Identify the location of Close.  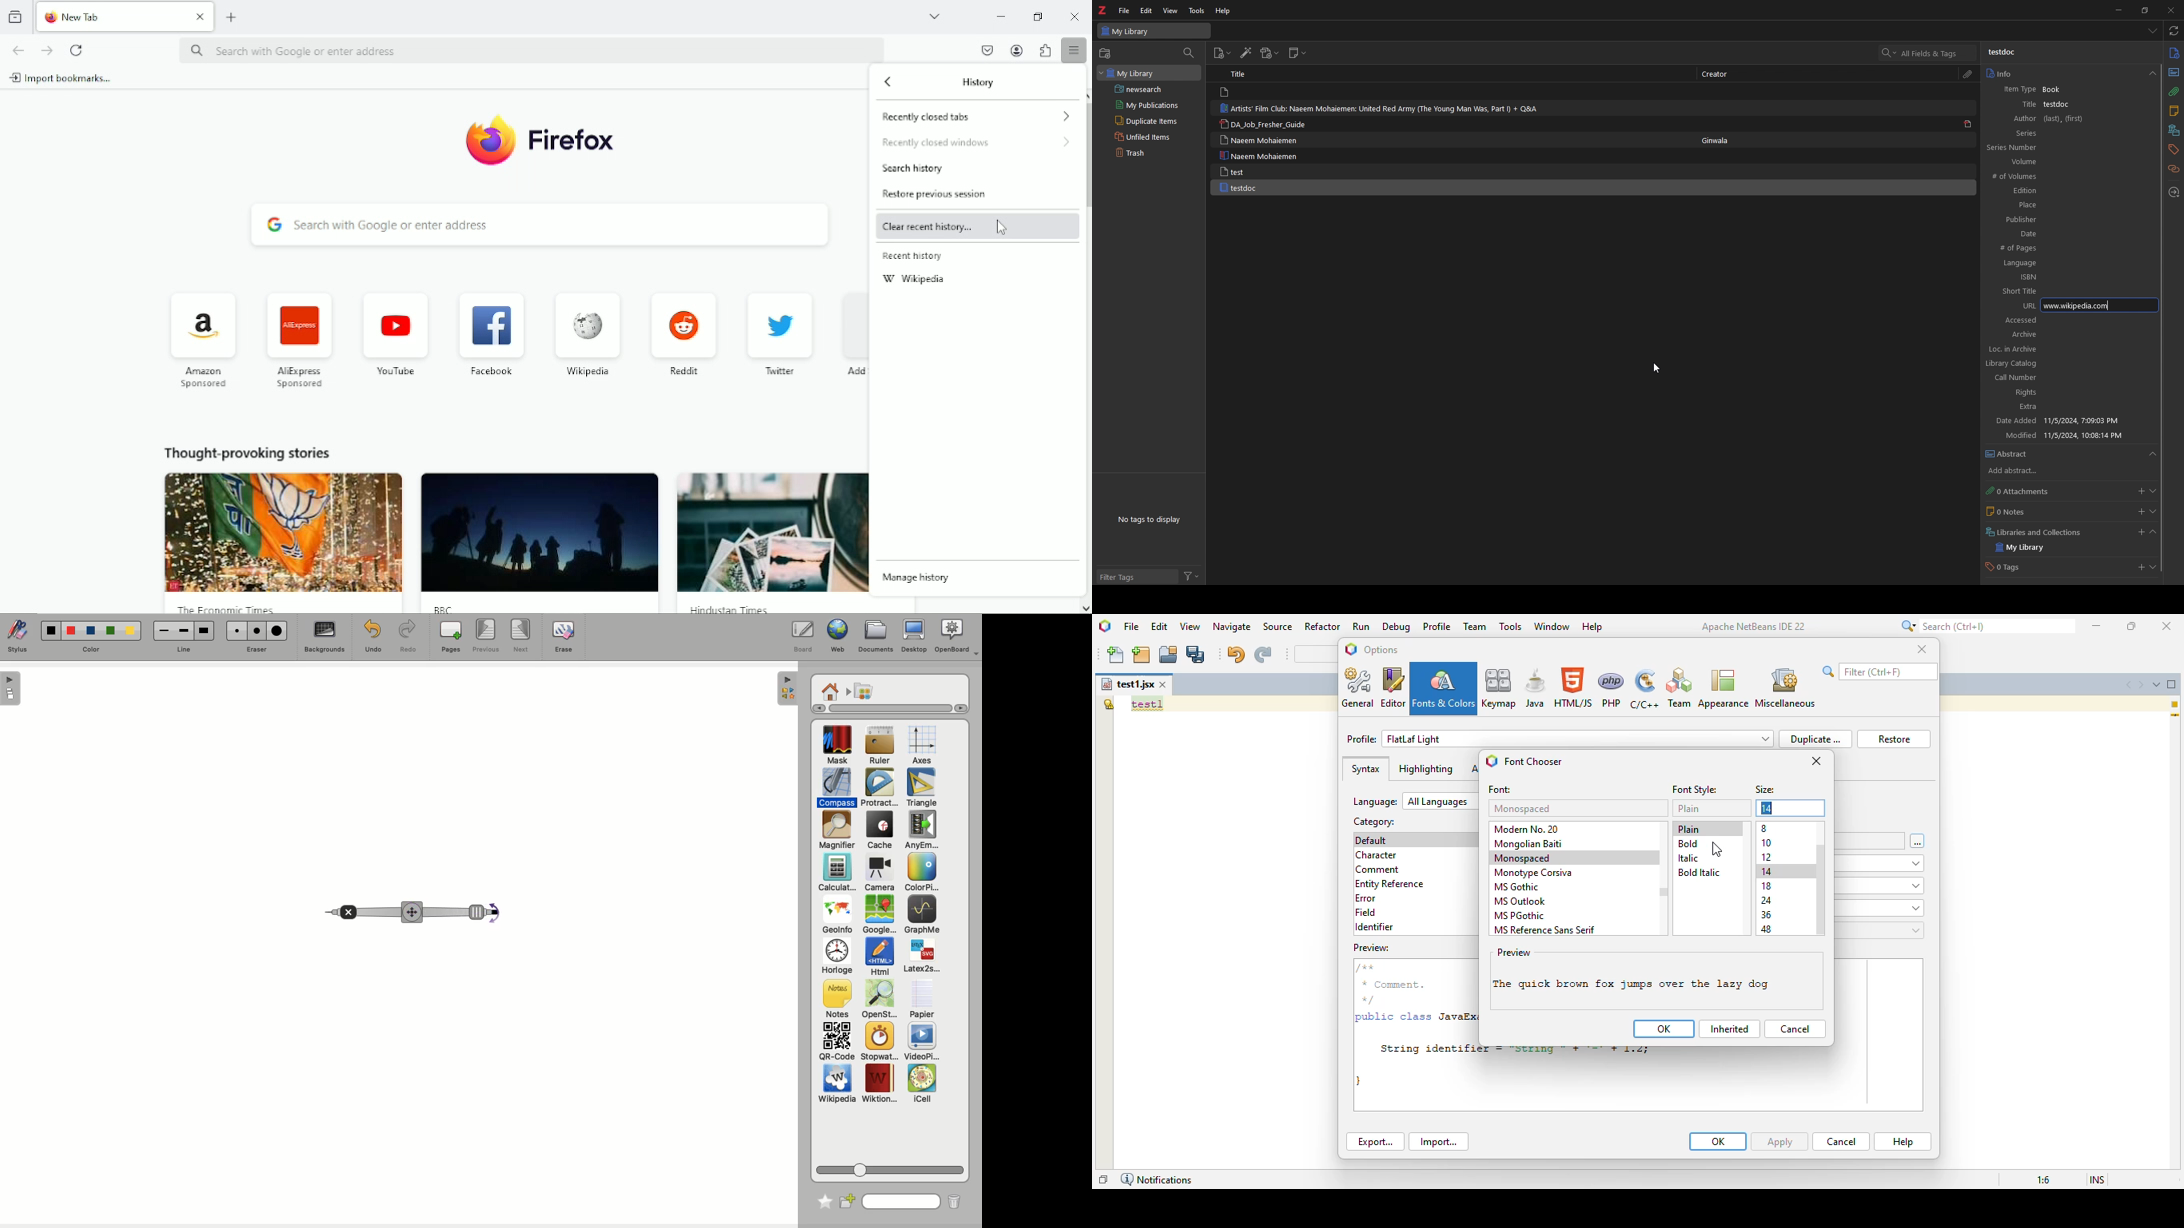
(1073, 15).